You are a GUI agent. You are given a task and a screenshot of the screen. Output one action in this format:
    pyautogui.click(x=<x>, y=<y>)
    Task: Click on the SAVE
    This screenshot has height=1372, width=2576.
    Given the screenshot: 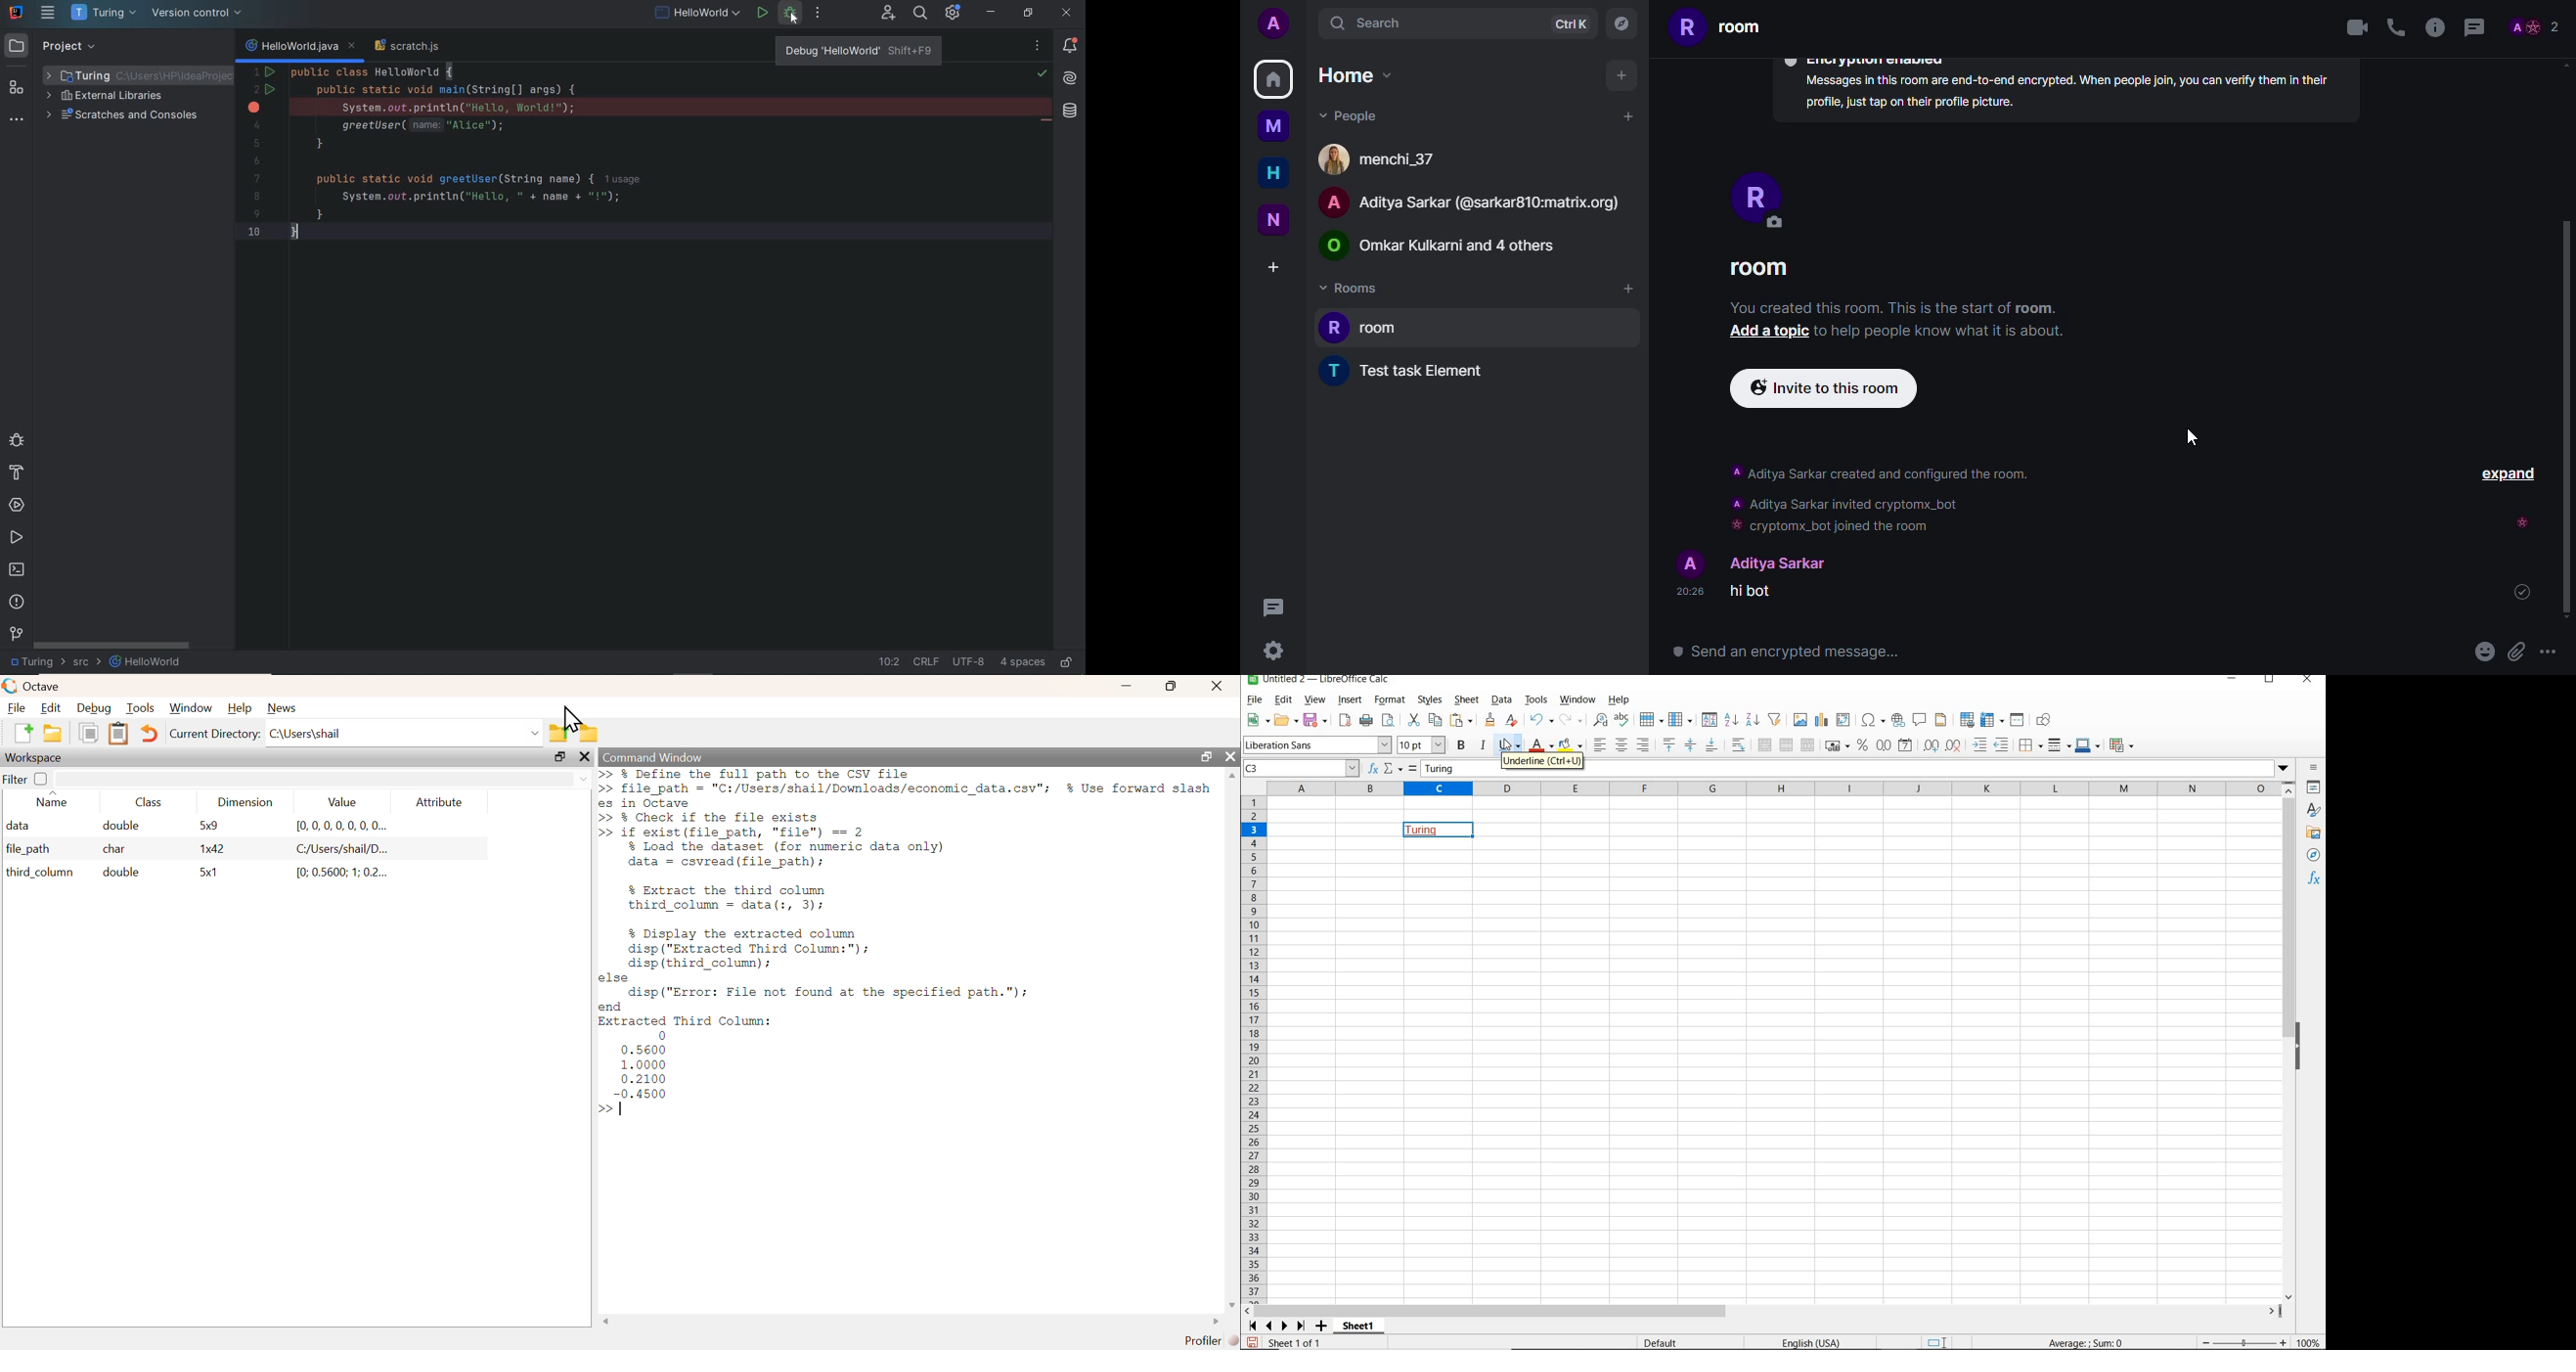 What is the action you would take?
    pyautogui.click(x=1315, y=719)
    